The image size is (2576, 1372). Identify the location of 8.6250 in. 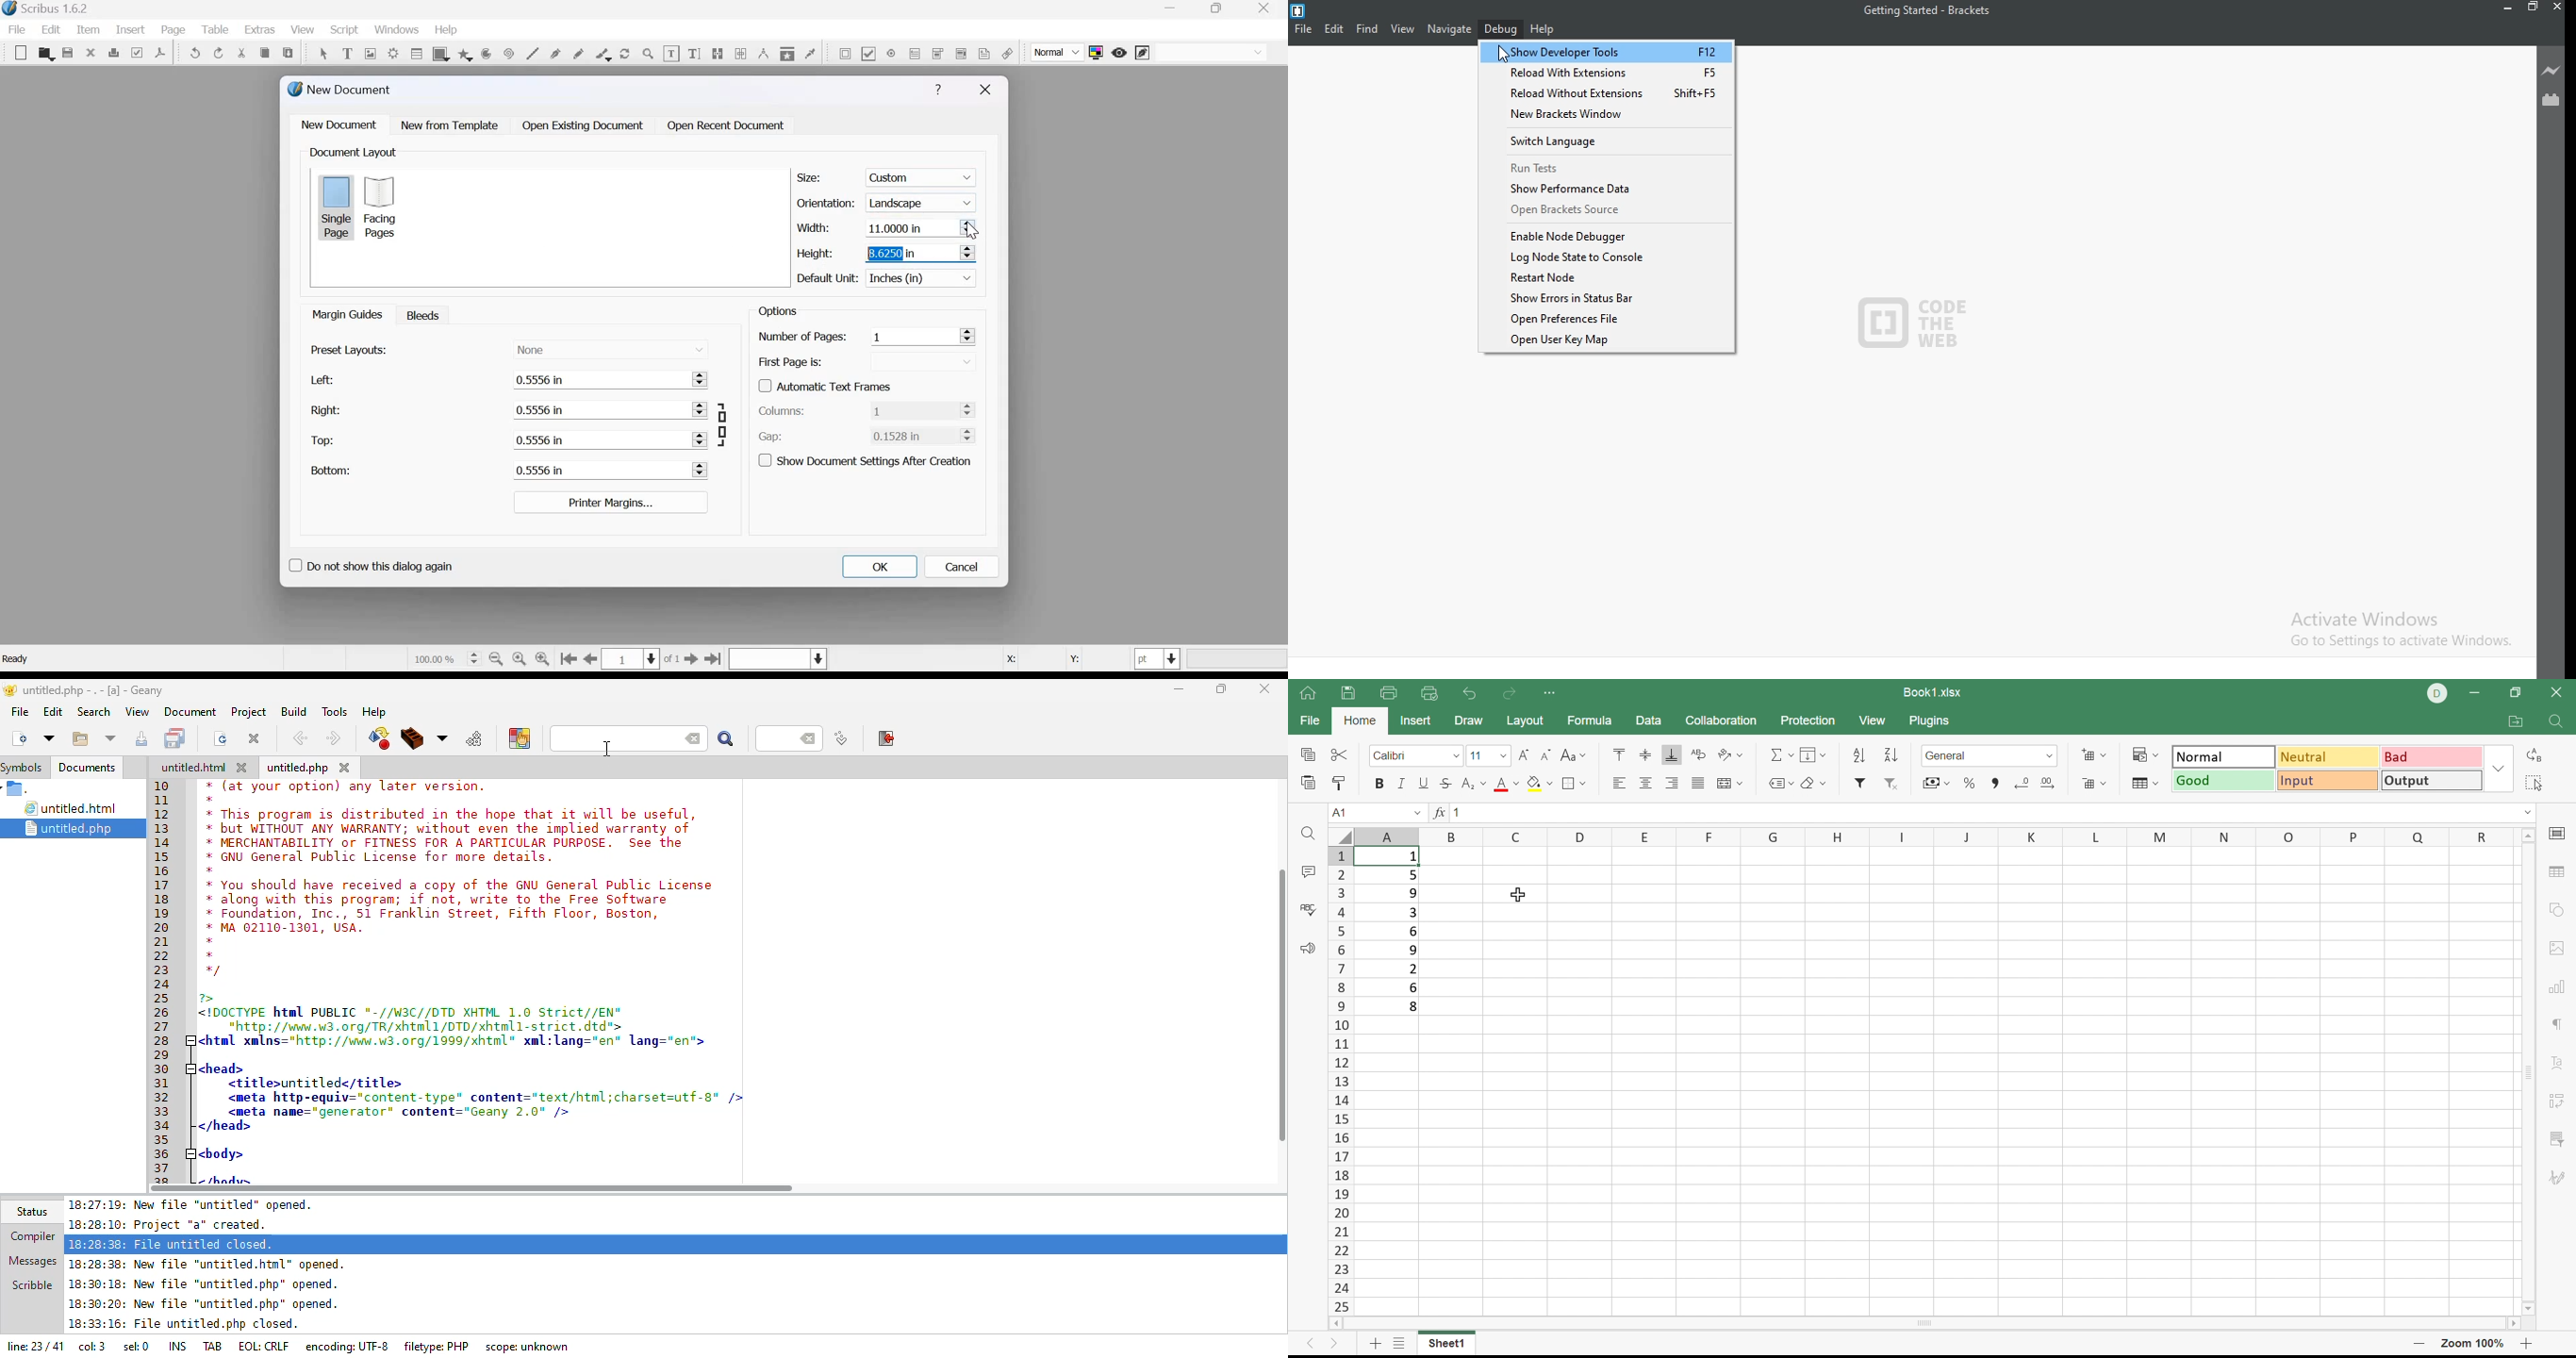
(906, 253).